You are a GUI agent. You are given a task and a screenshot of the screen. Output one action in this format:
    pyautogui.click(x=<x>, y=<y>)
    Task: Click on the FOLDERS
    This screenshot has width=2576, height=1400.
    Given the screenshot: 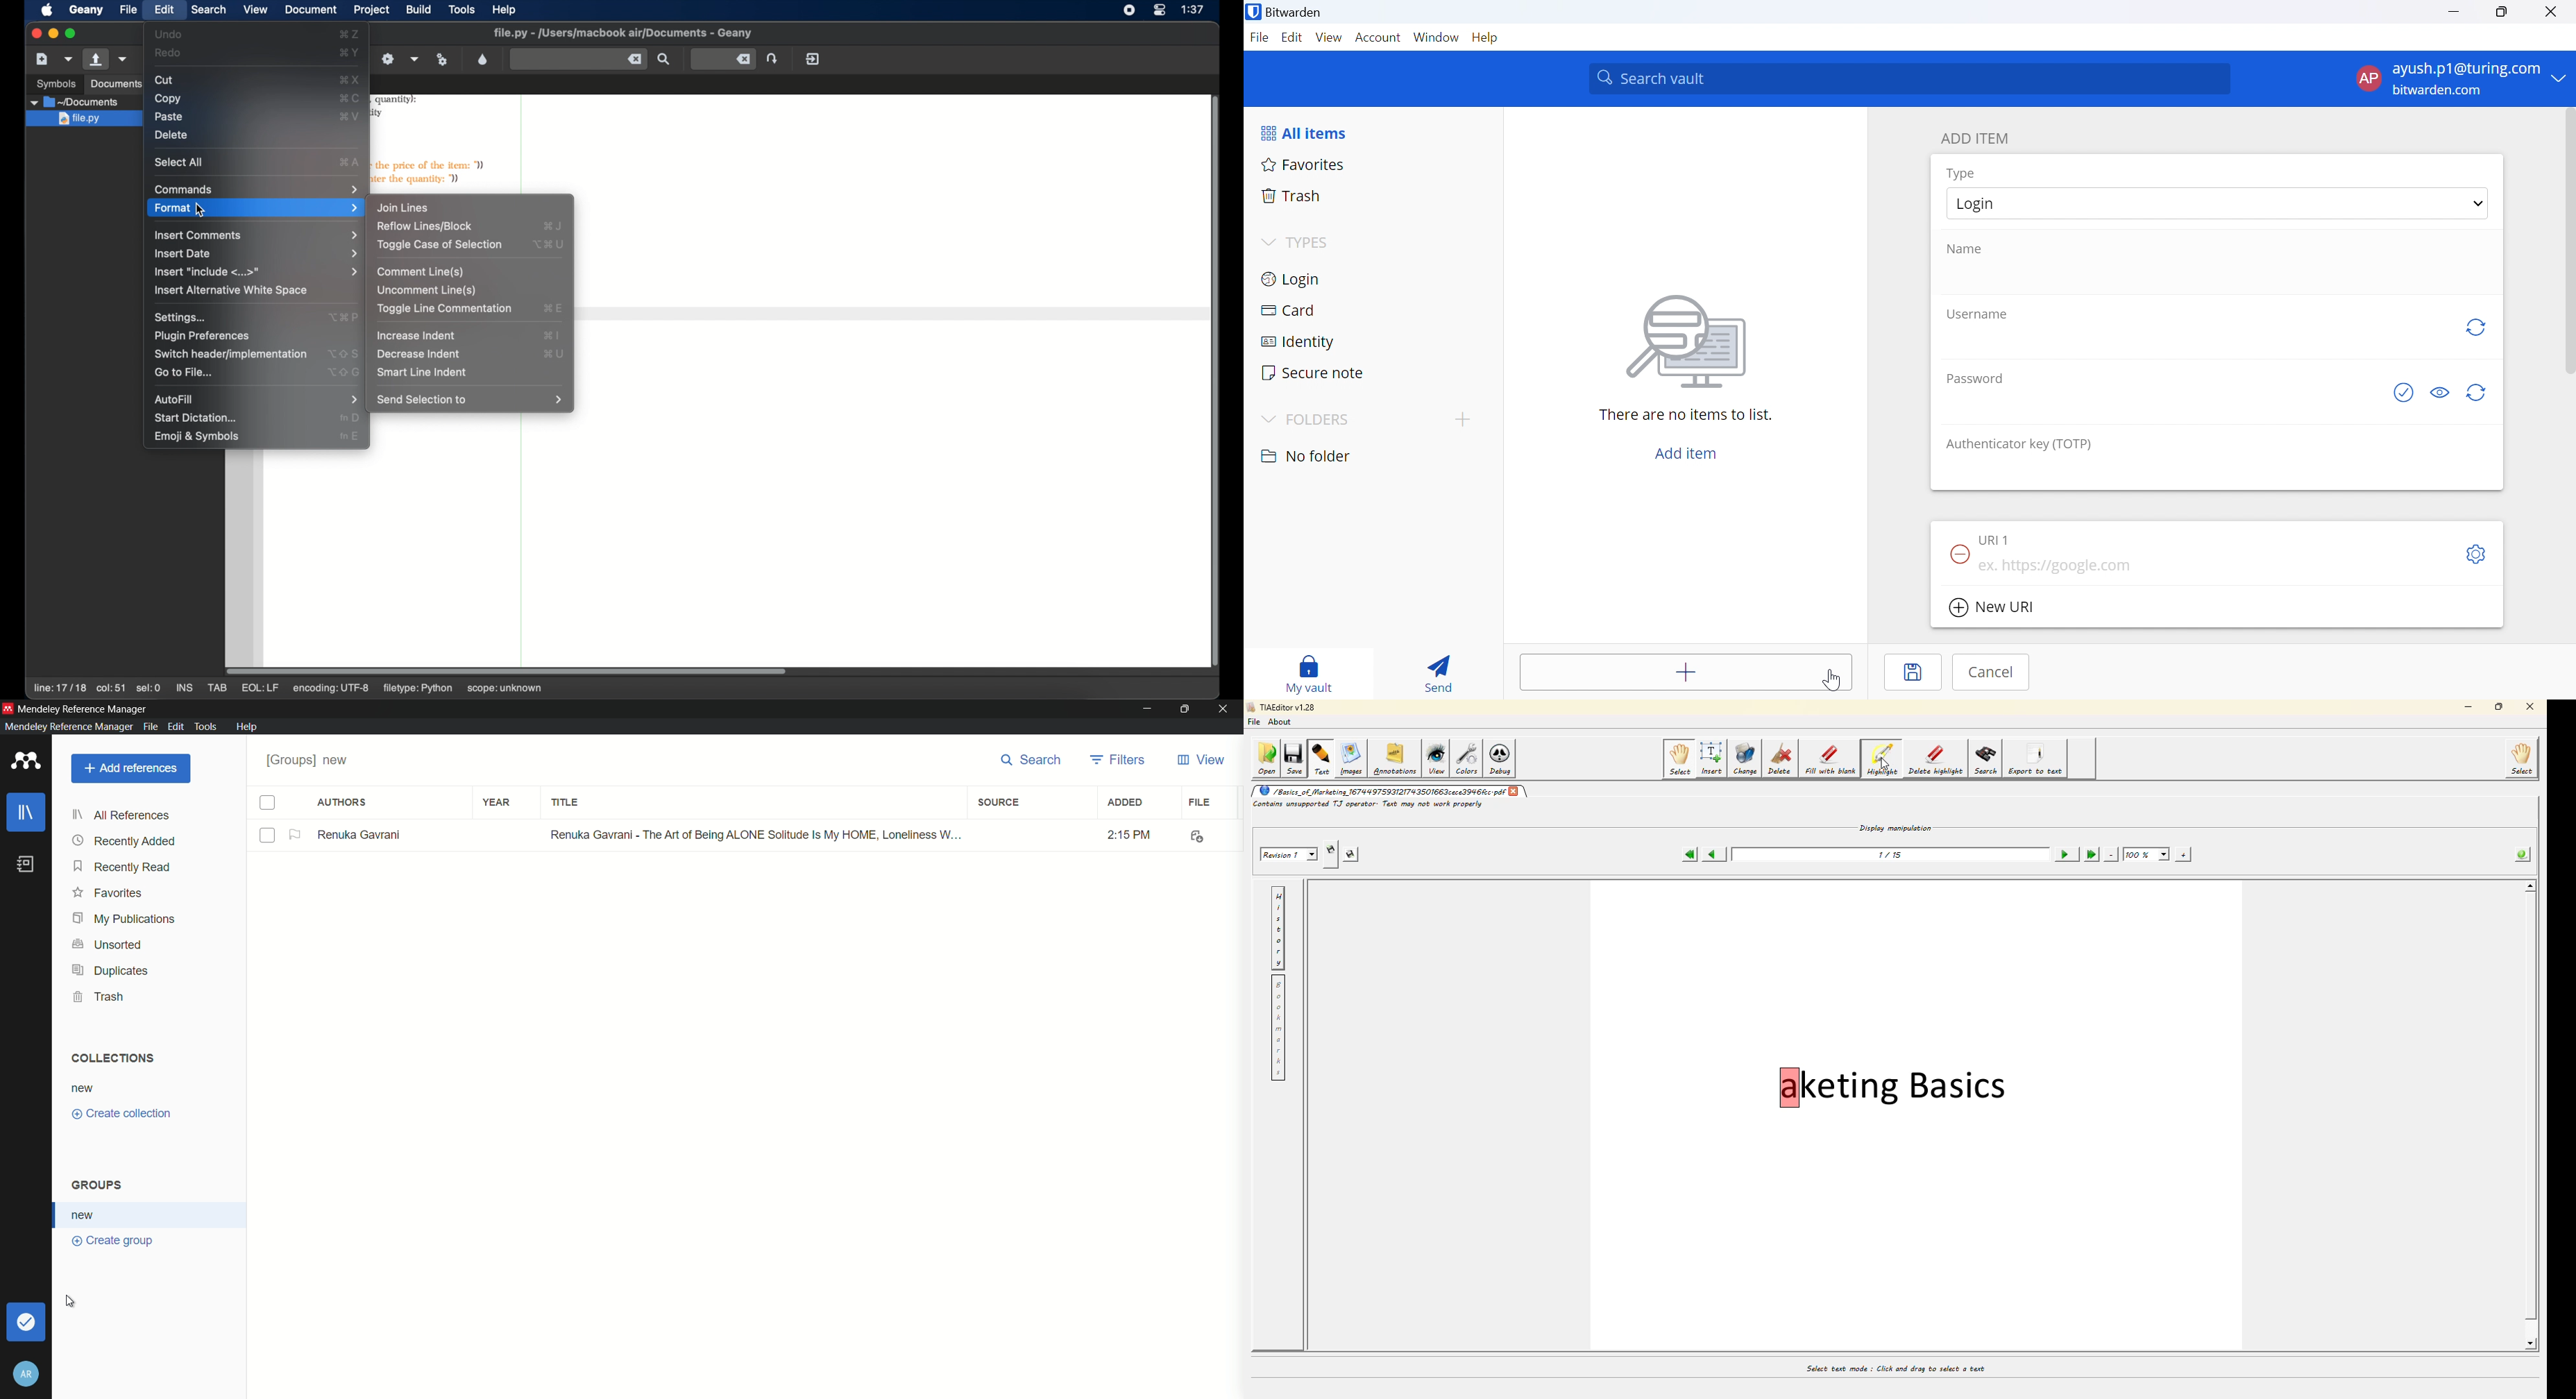 What is the action you would take?
    pyautogui.click(x=1325, y=420)
    